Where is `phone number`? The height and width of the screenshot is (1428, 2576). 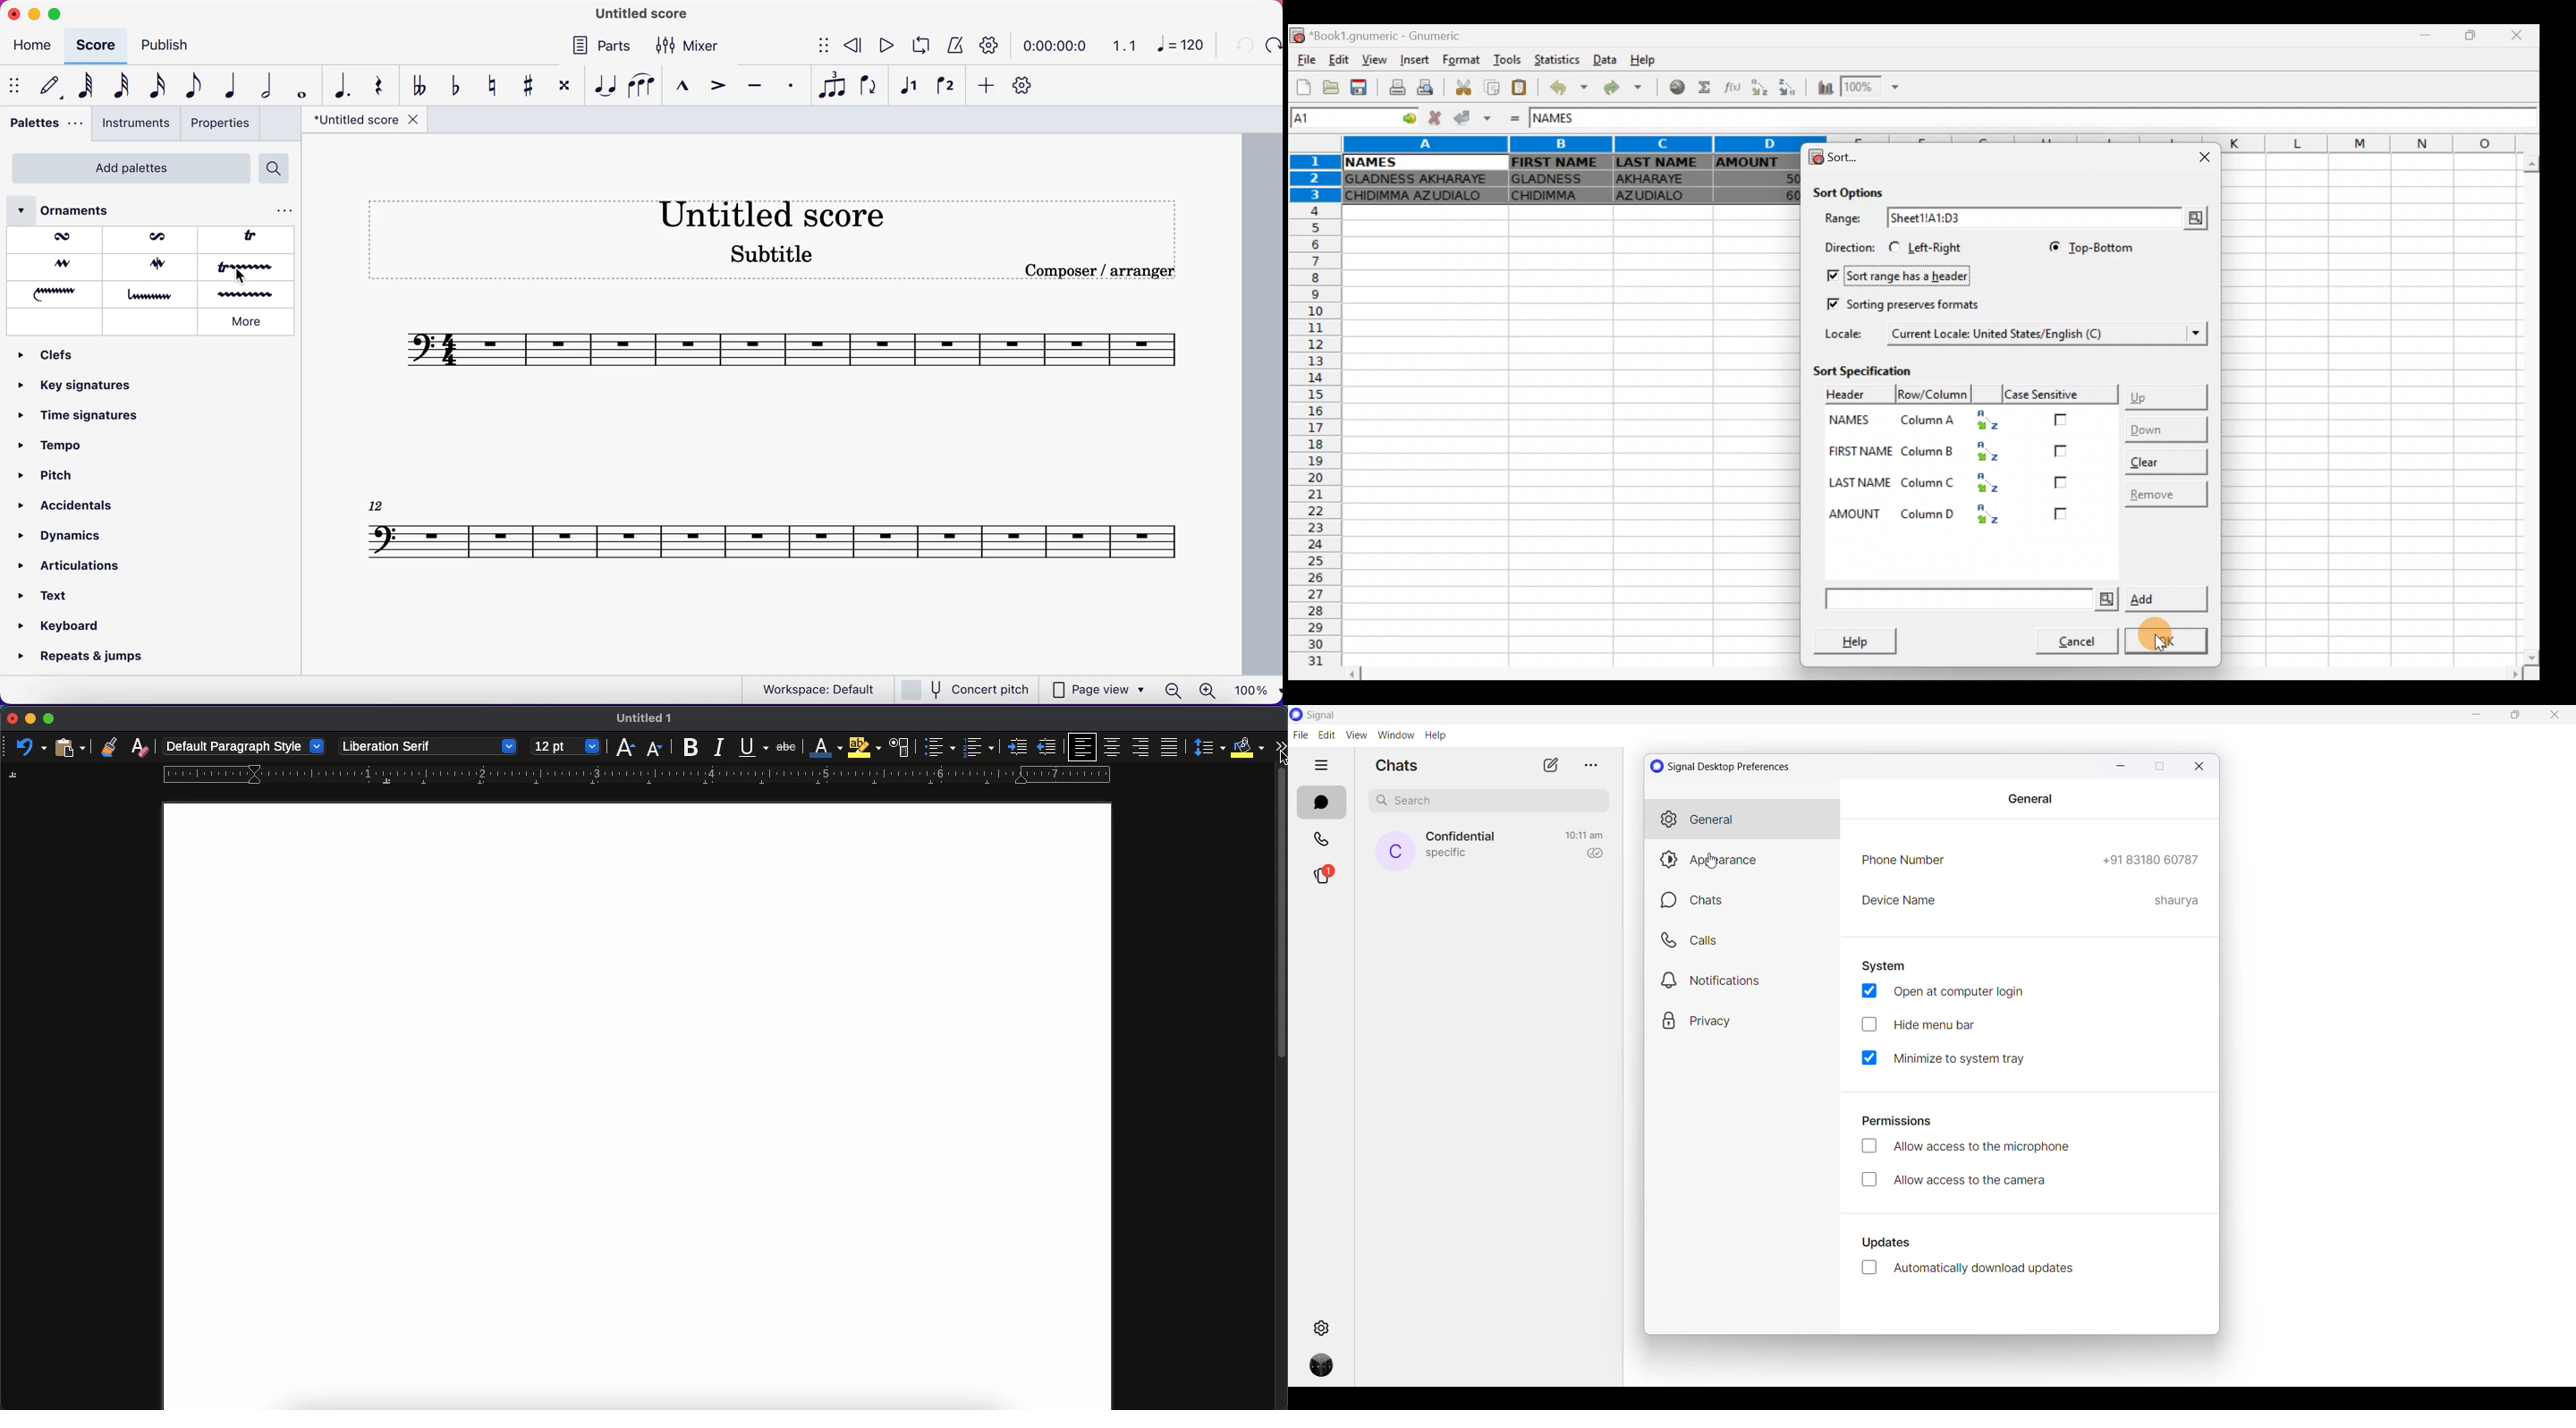 phone number is located at coordinates (2151, 861).